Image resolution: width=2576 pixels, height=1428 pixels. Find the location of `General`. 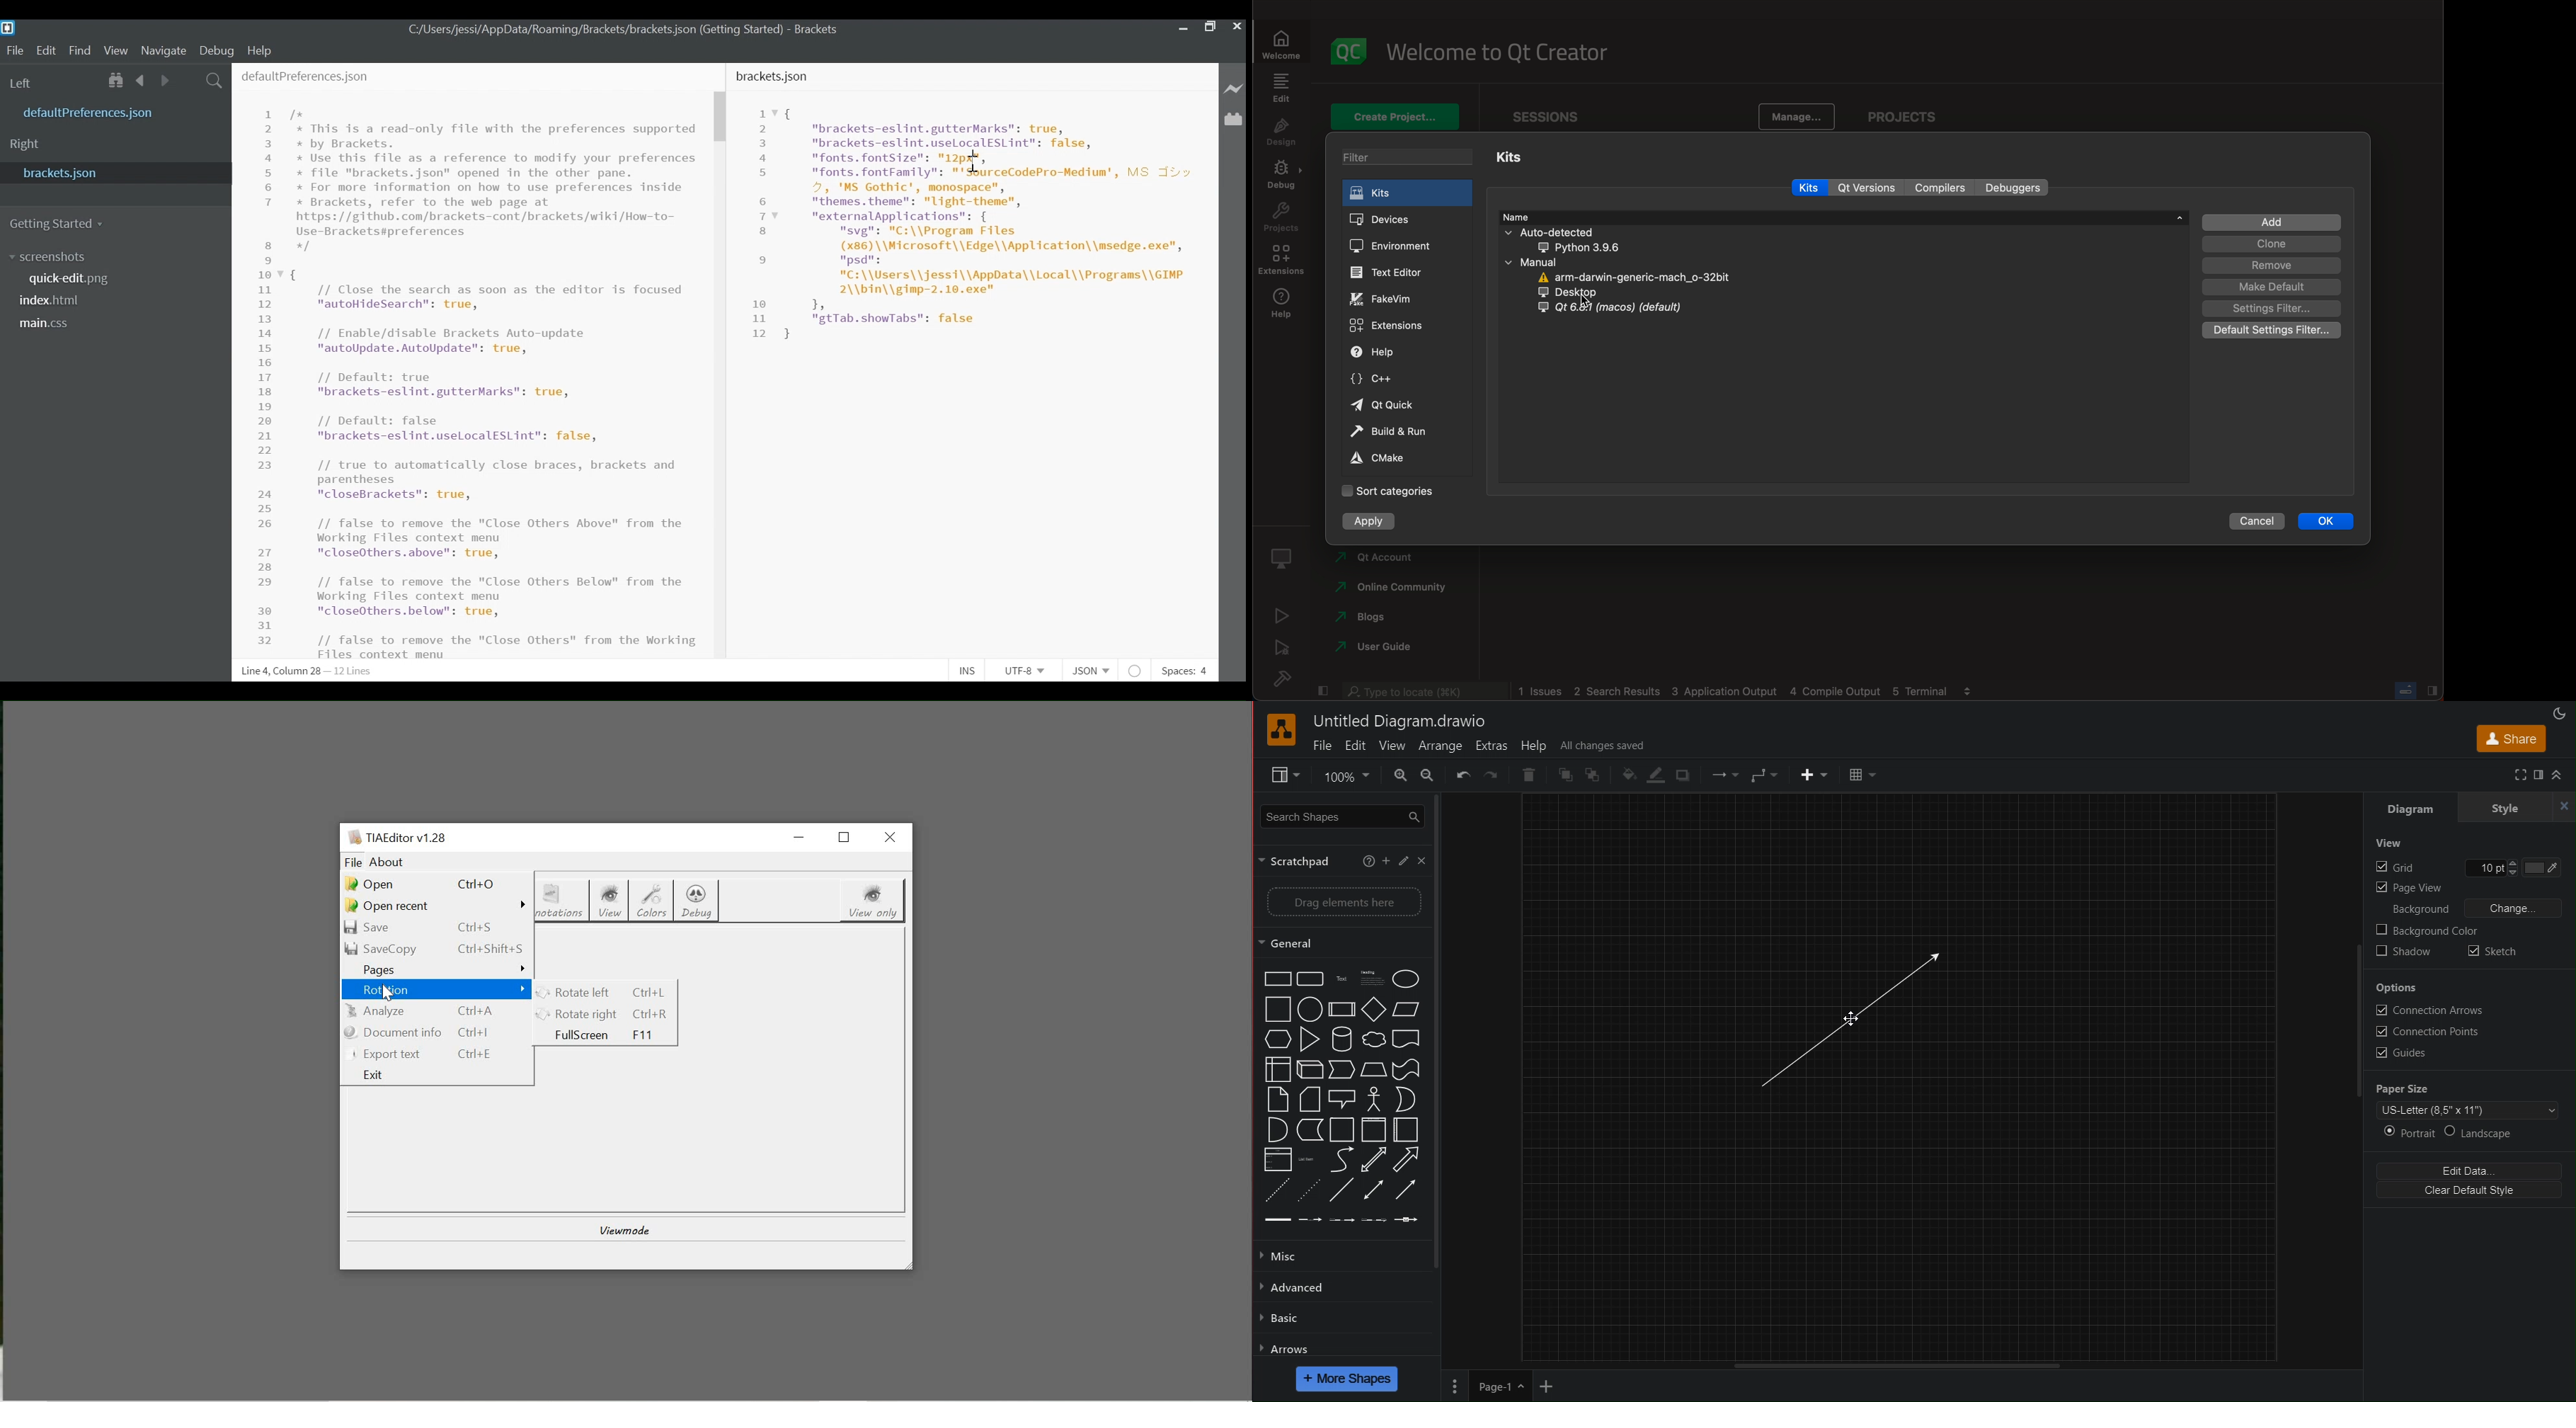

General is located at coordinates (1296, 943).